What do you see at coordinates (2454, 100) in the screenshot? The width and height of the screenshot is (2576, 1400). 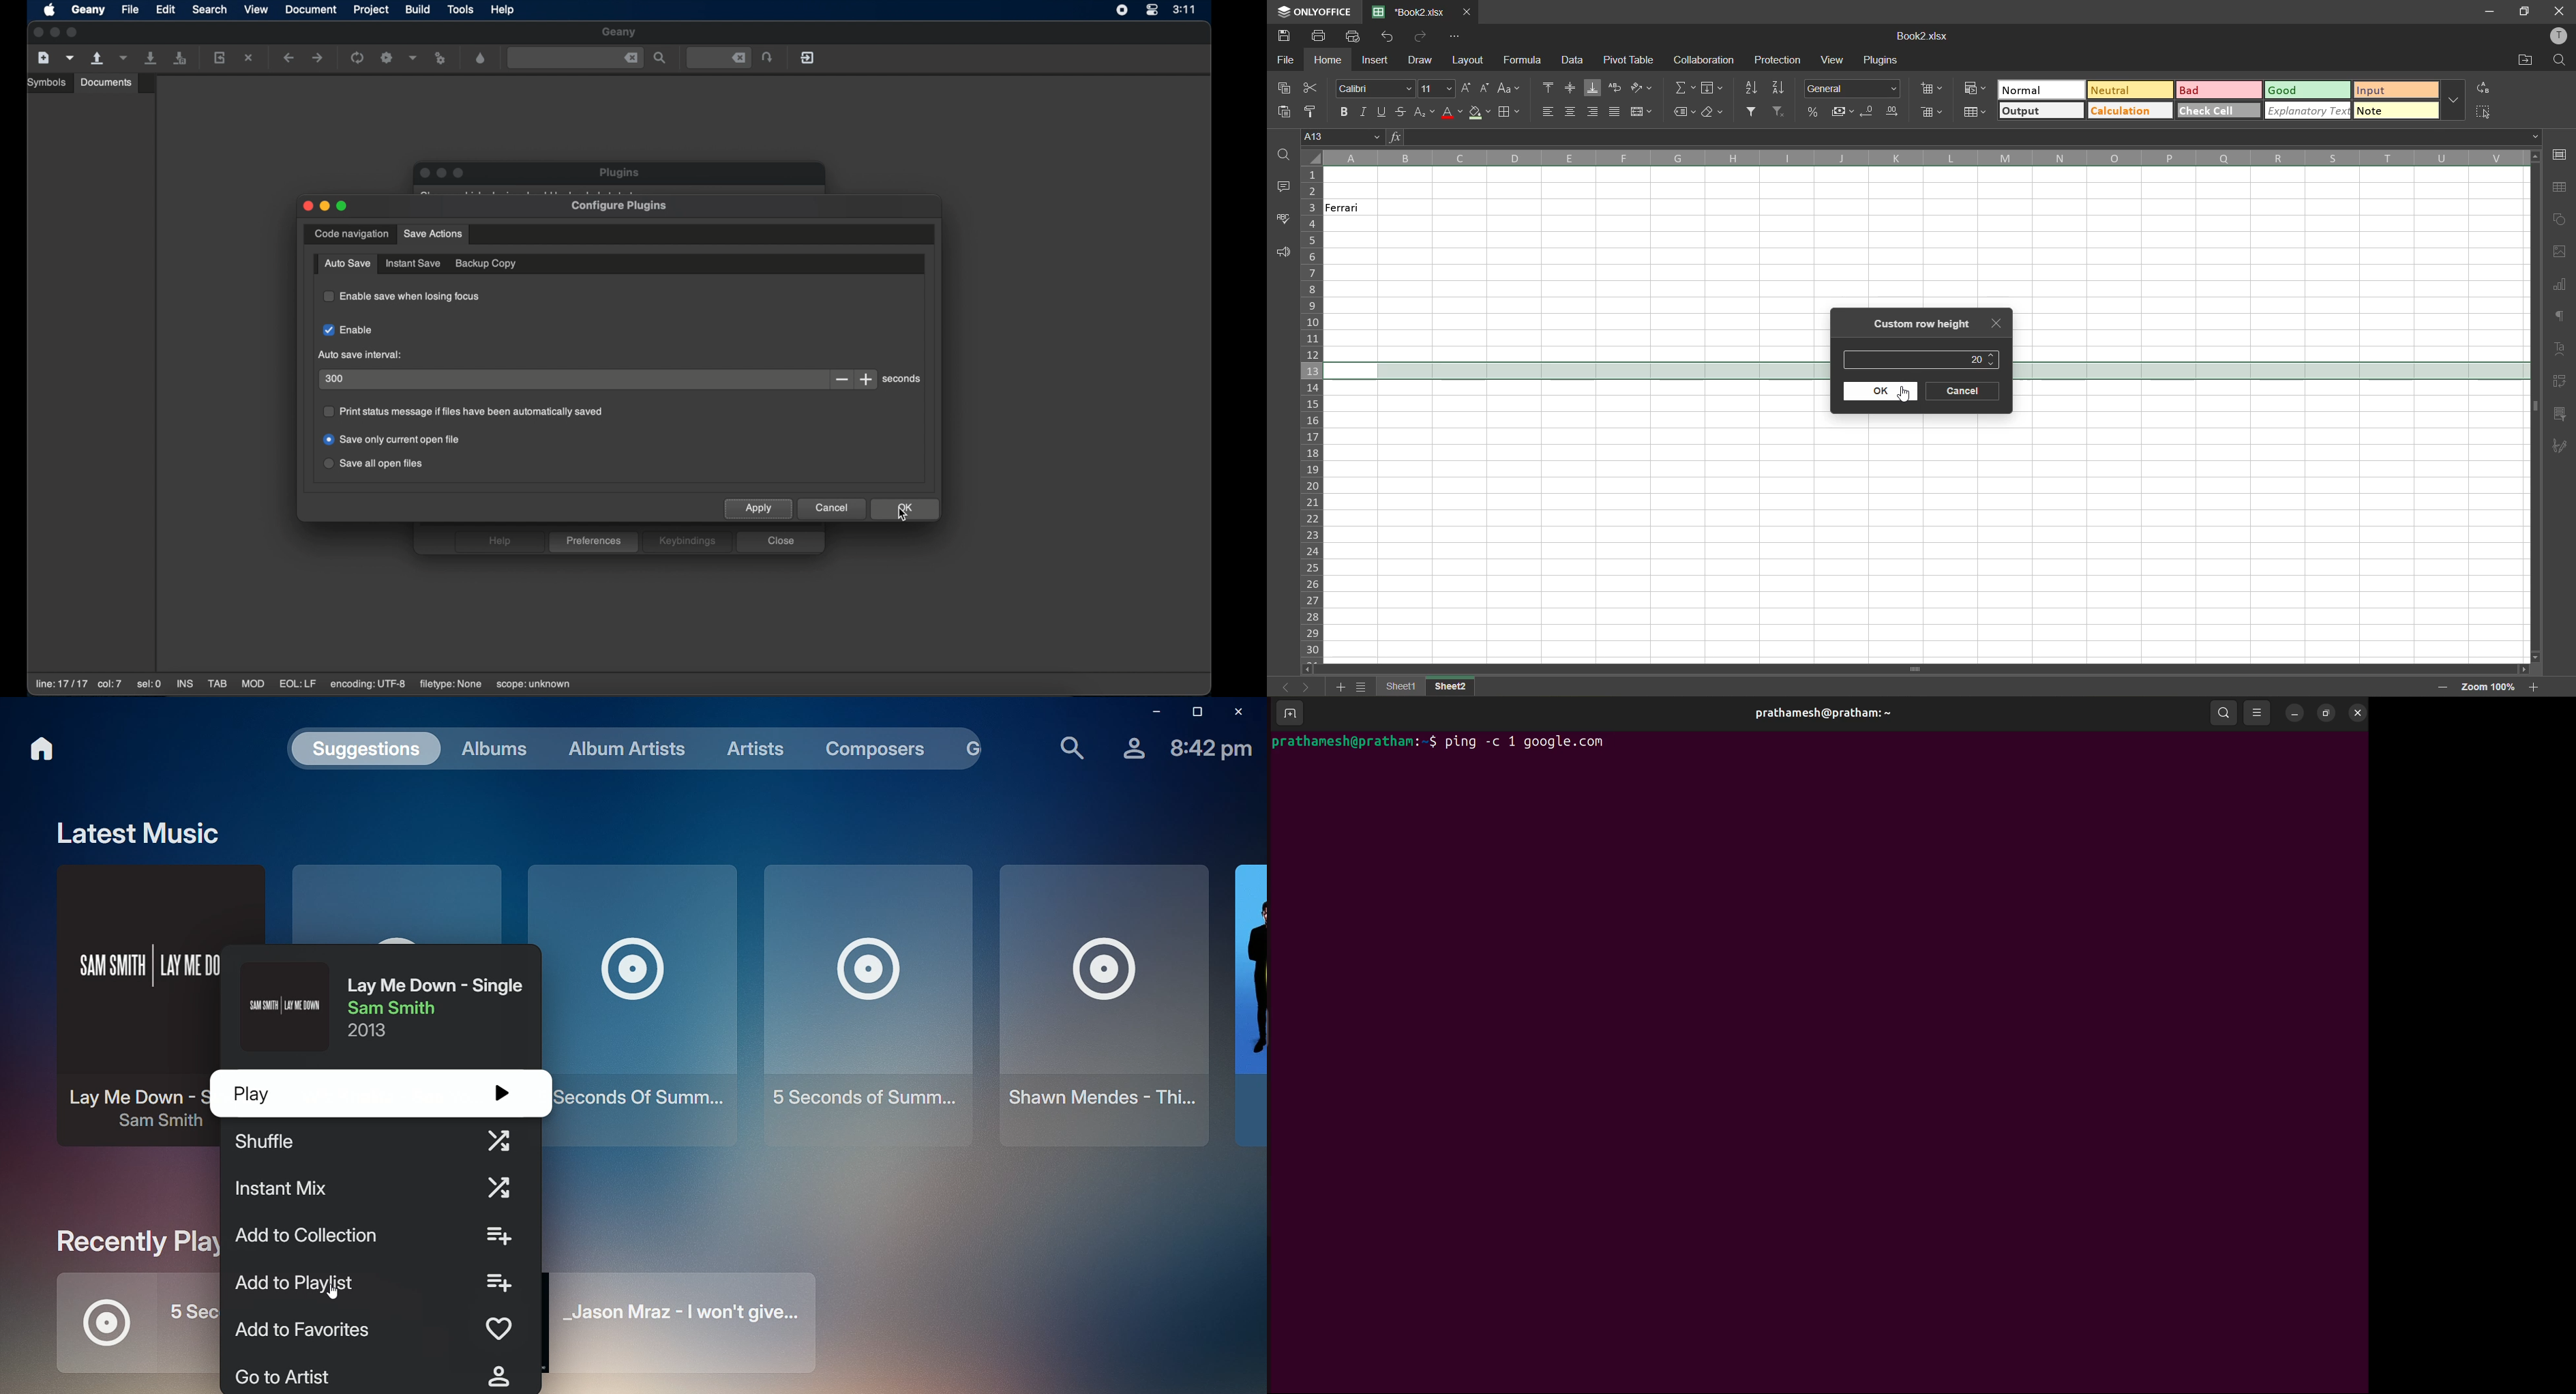 I see `more options` at bounding box center [2454, 100].